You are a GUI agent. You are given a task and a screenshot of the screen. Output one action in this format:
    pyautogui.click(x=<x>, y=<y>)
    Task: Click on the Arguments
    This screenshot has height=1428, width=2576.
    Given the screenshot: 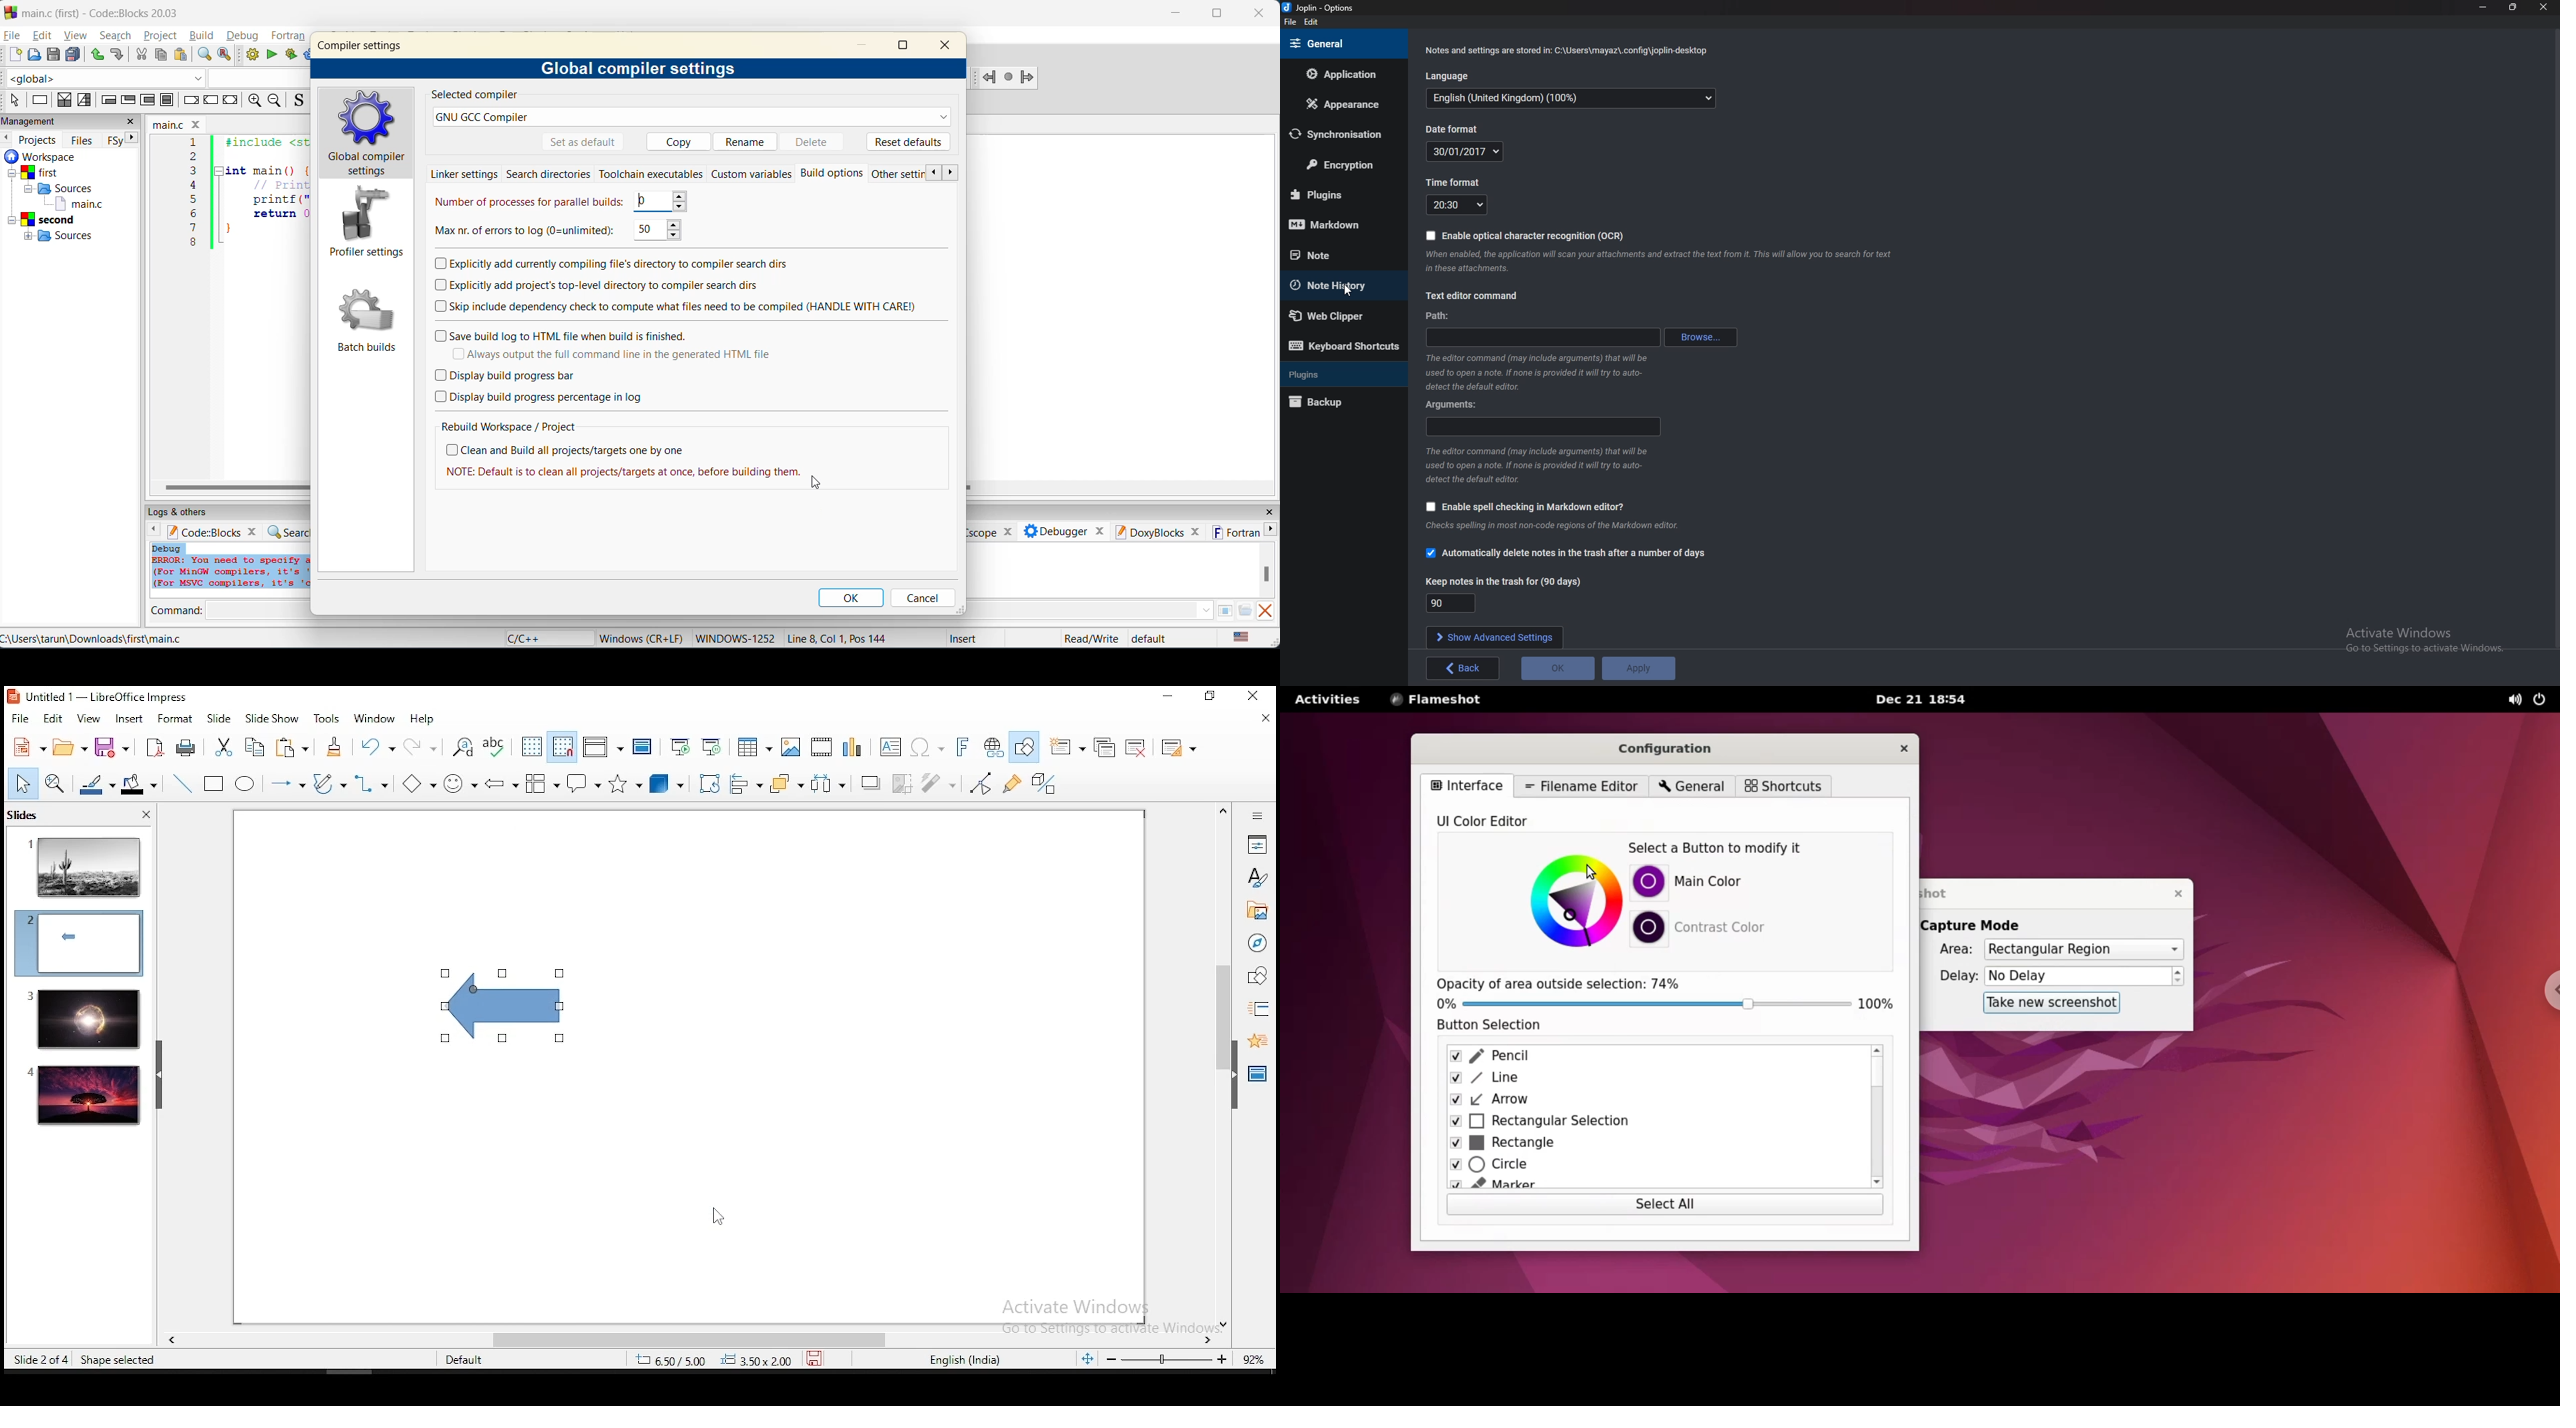 What is the action you would take?
    pyautogui.click(x=1452, y=405)
    